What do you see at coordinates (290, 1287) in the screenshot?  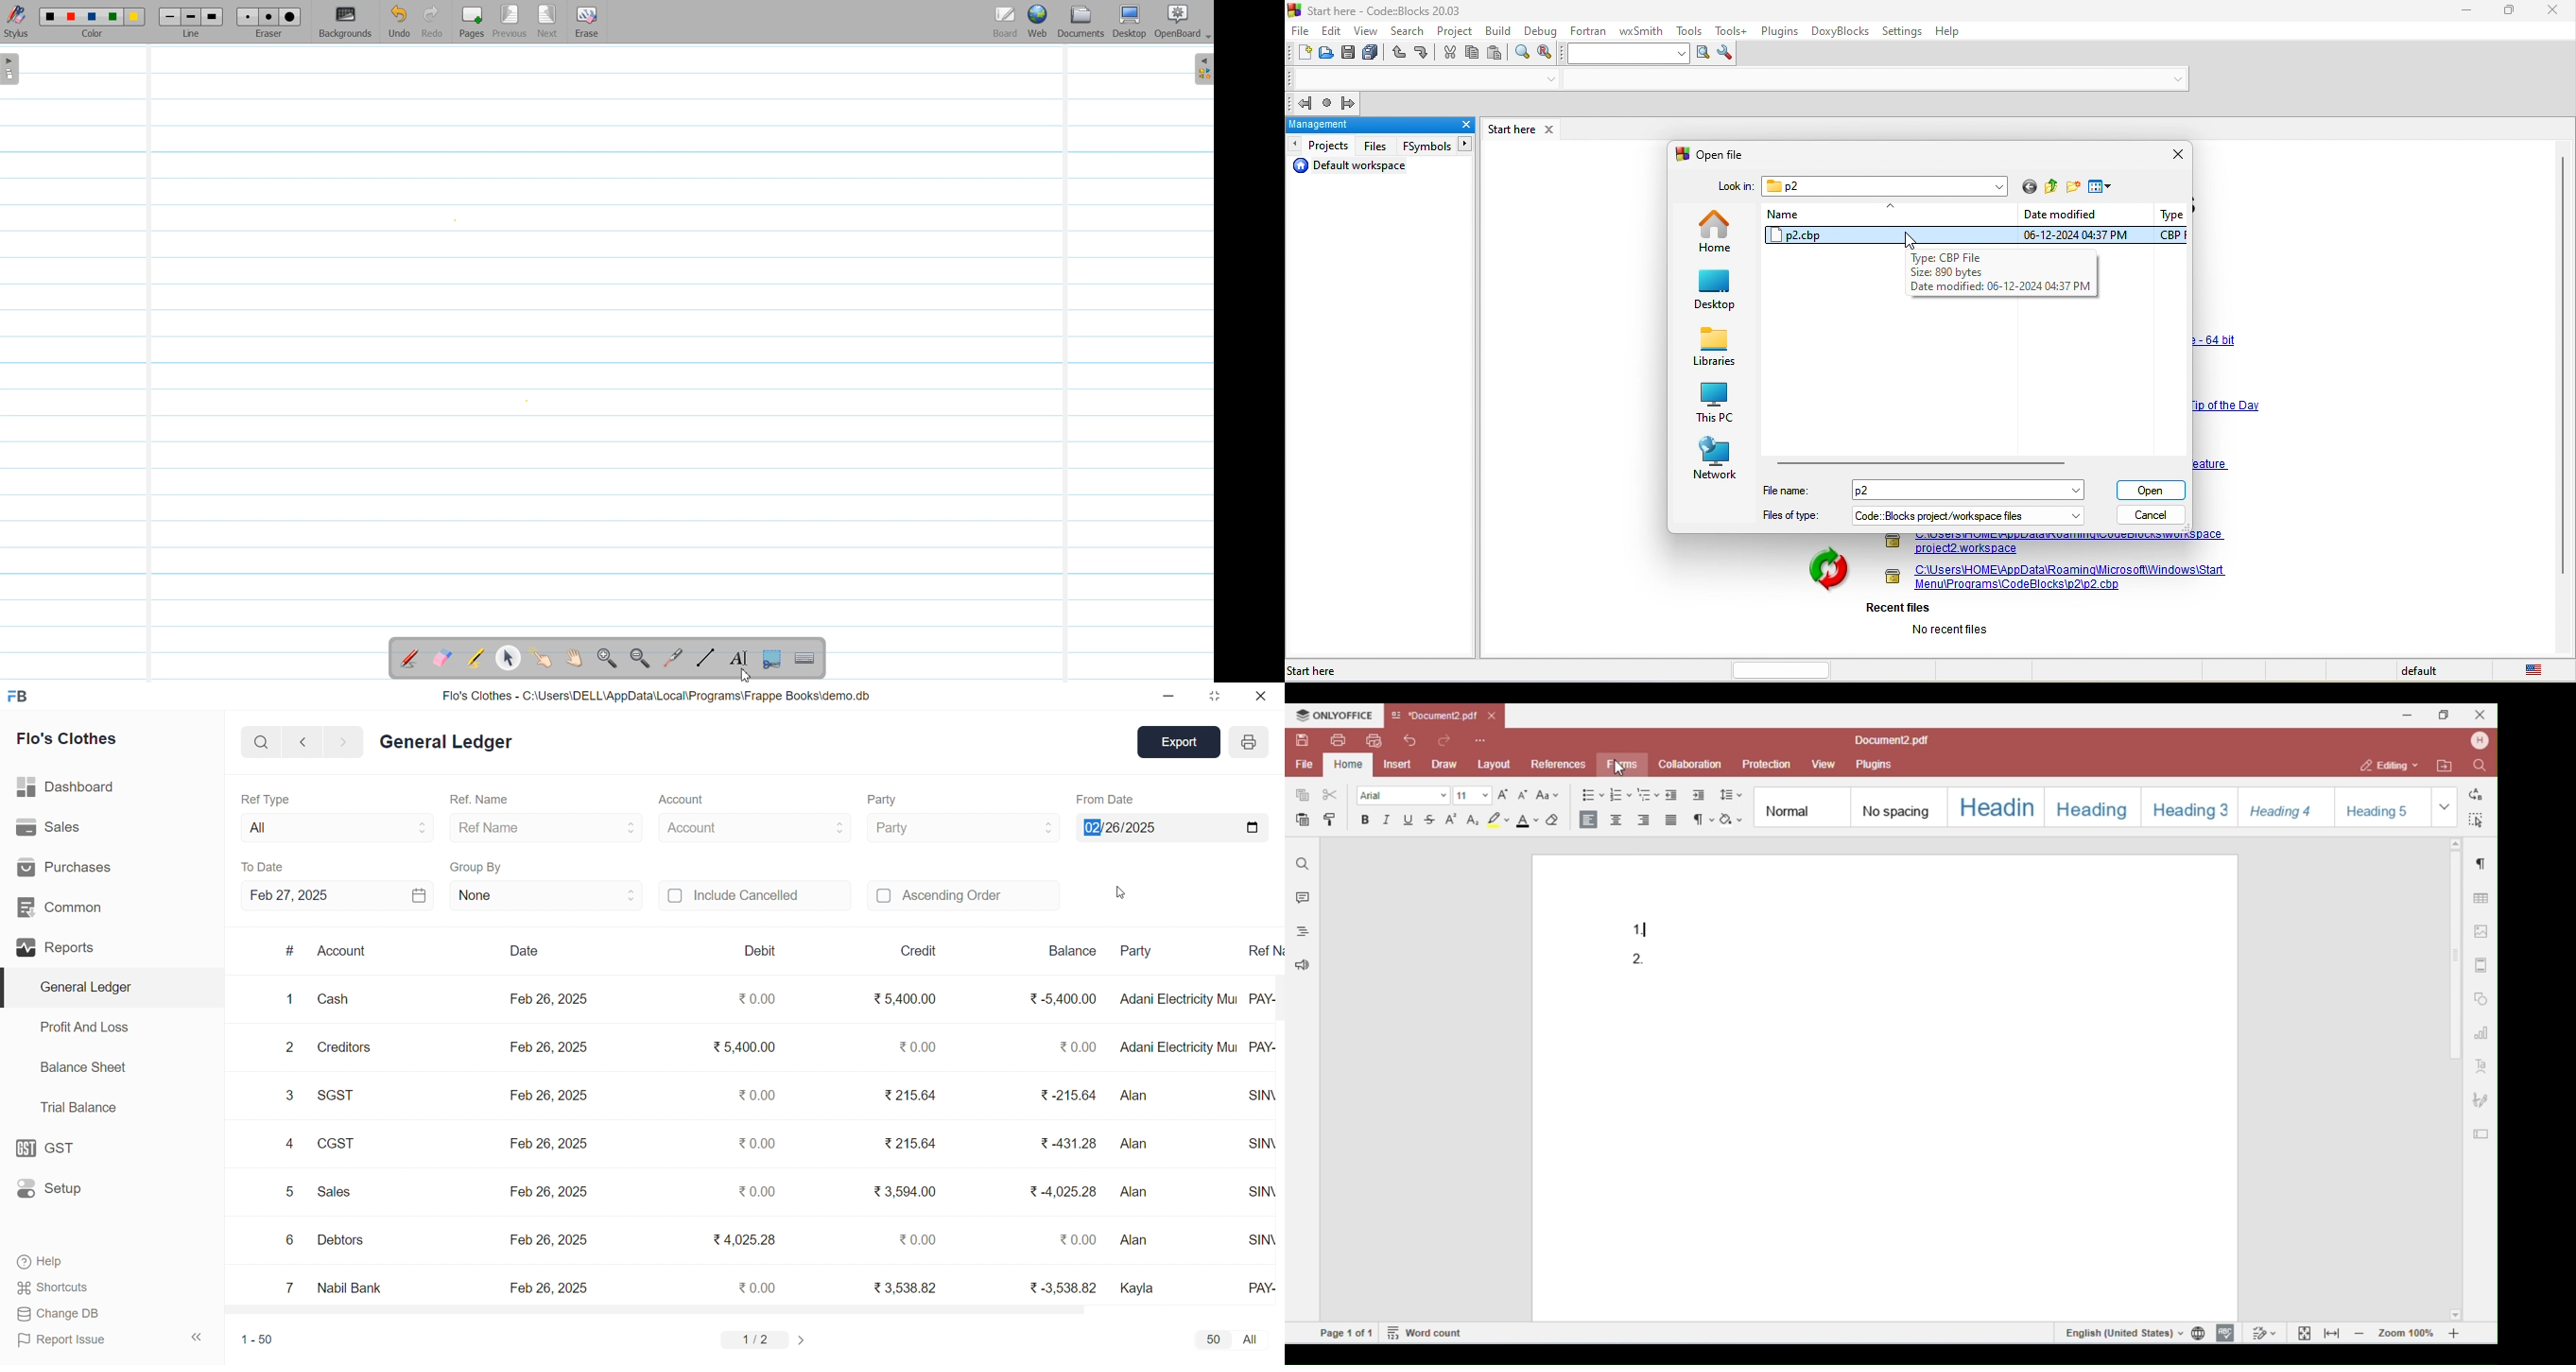 I see `7` at bounding box center [290, 1287].